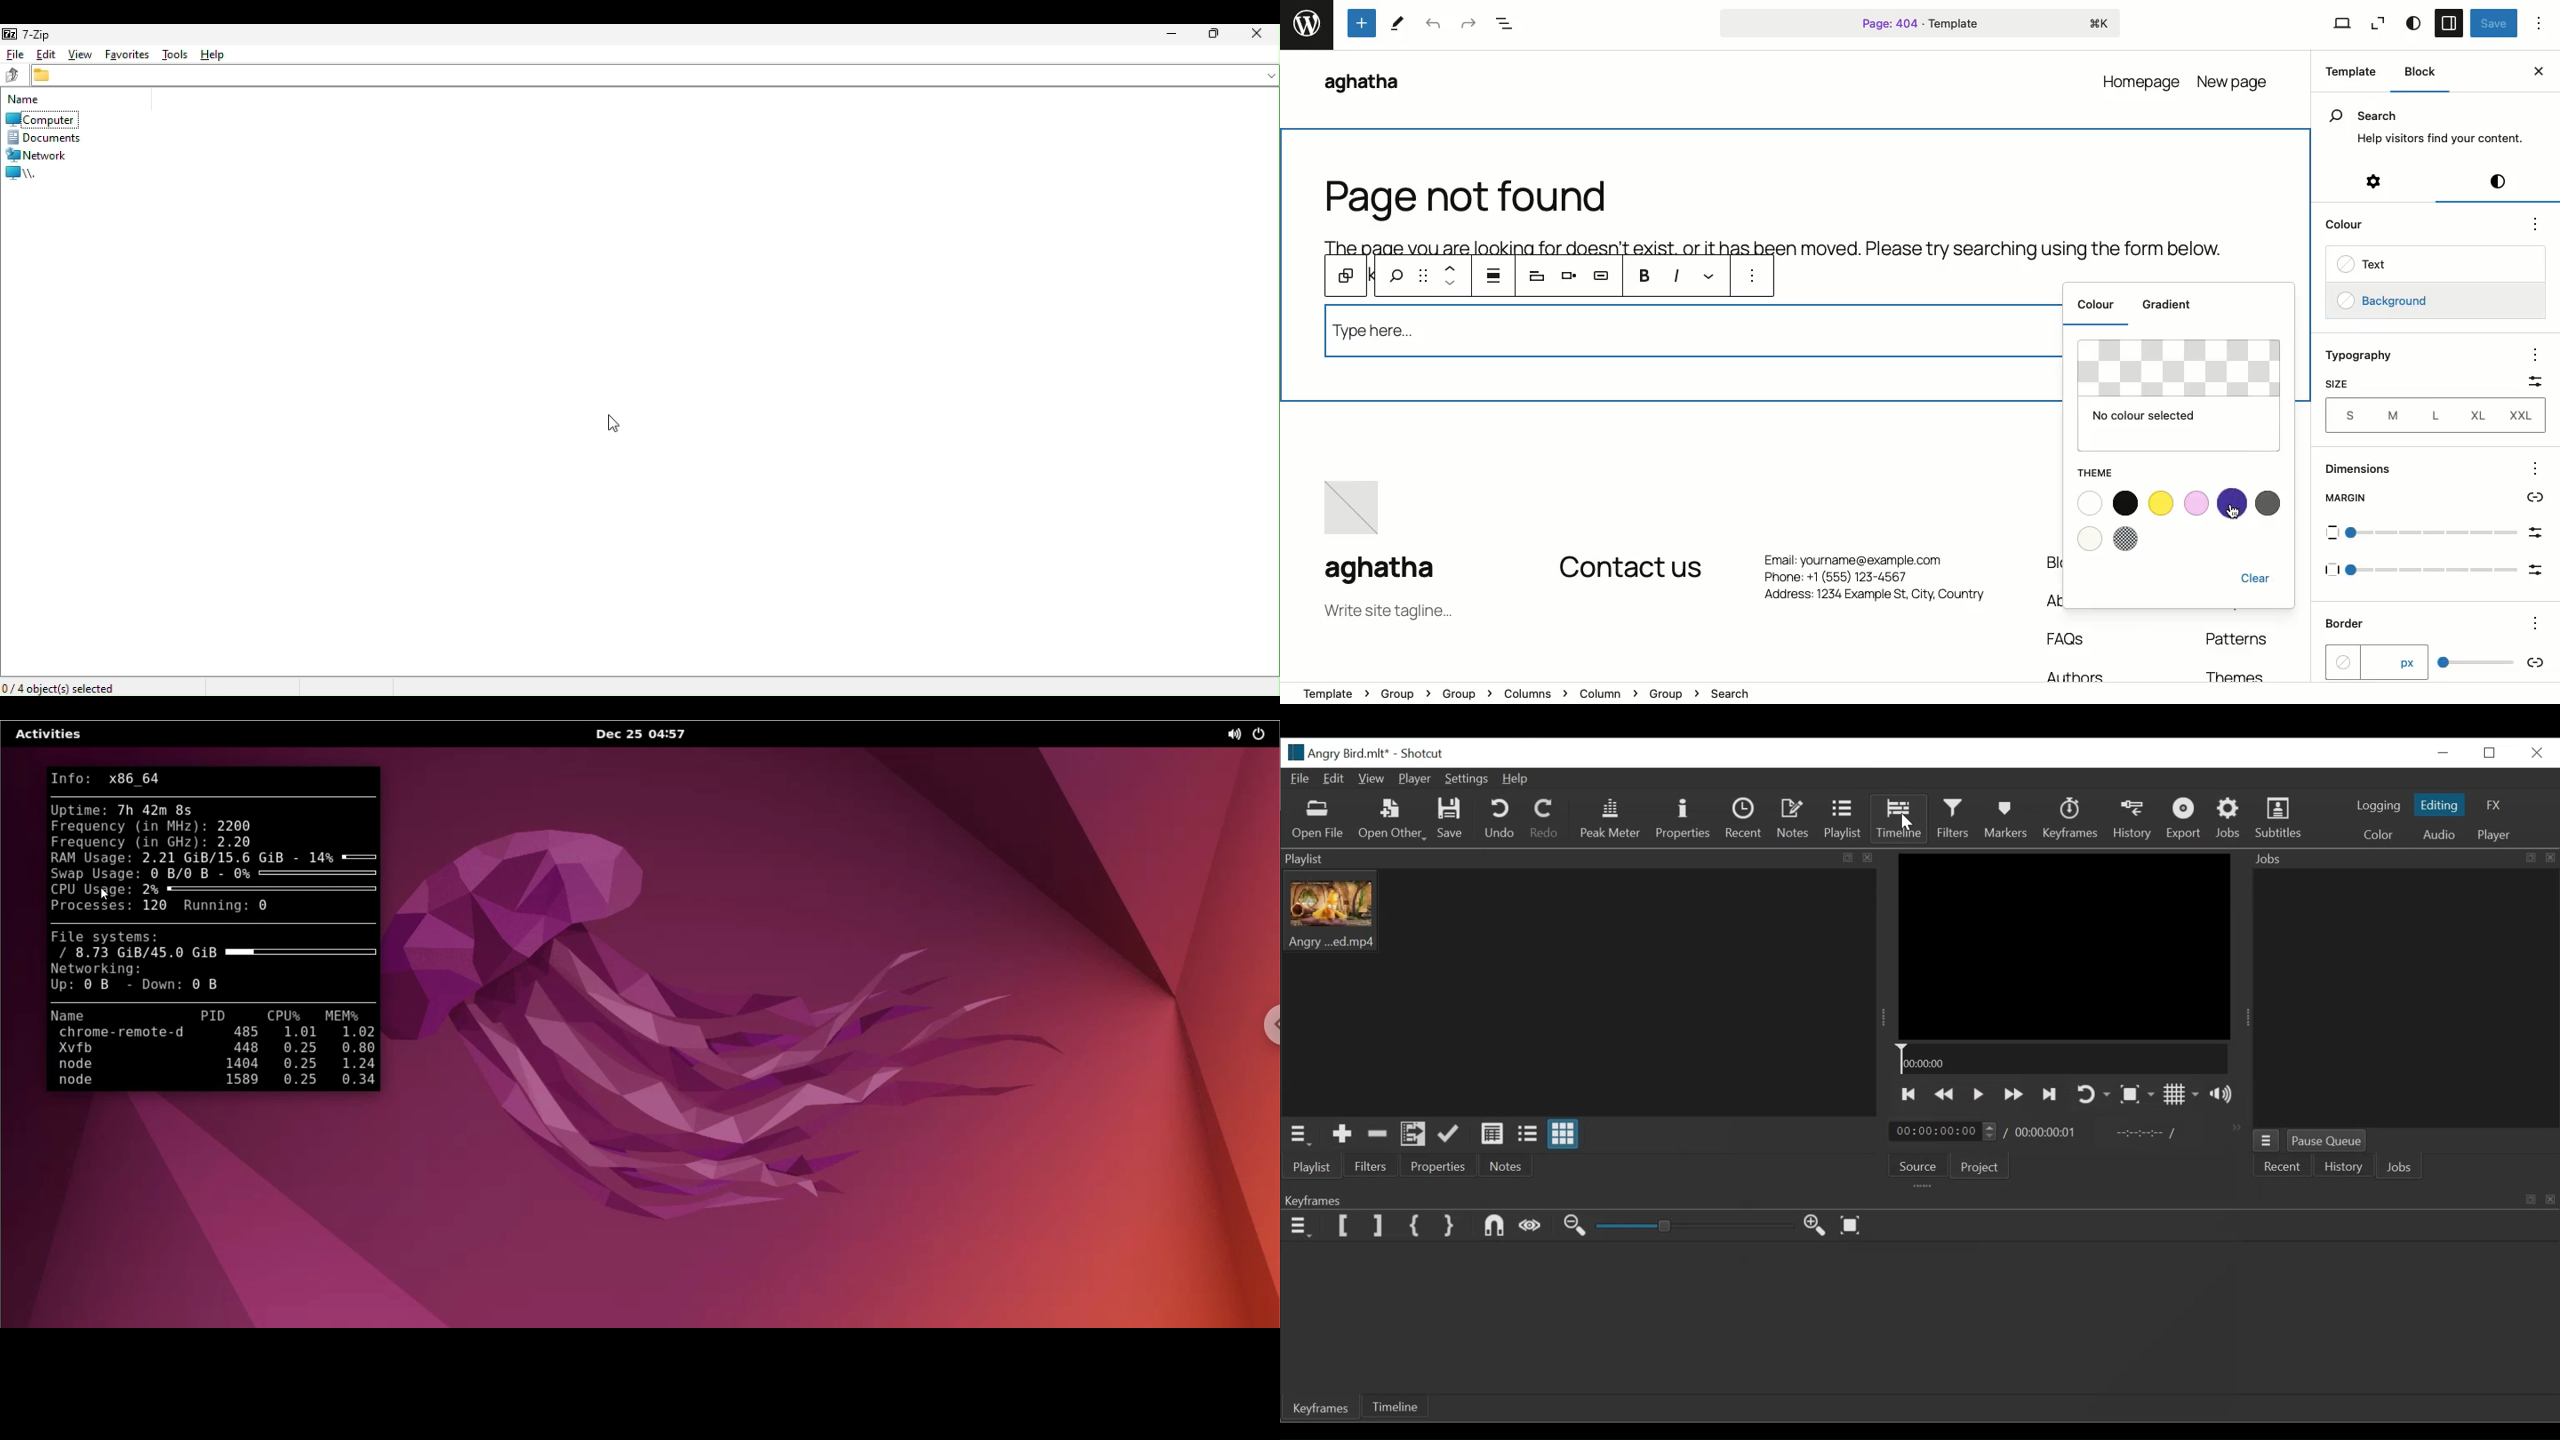 This screenshot has height=1456, width=2576. I want to click on , so click(2437, 568).